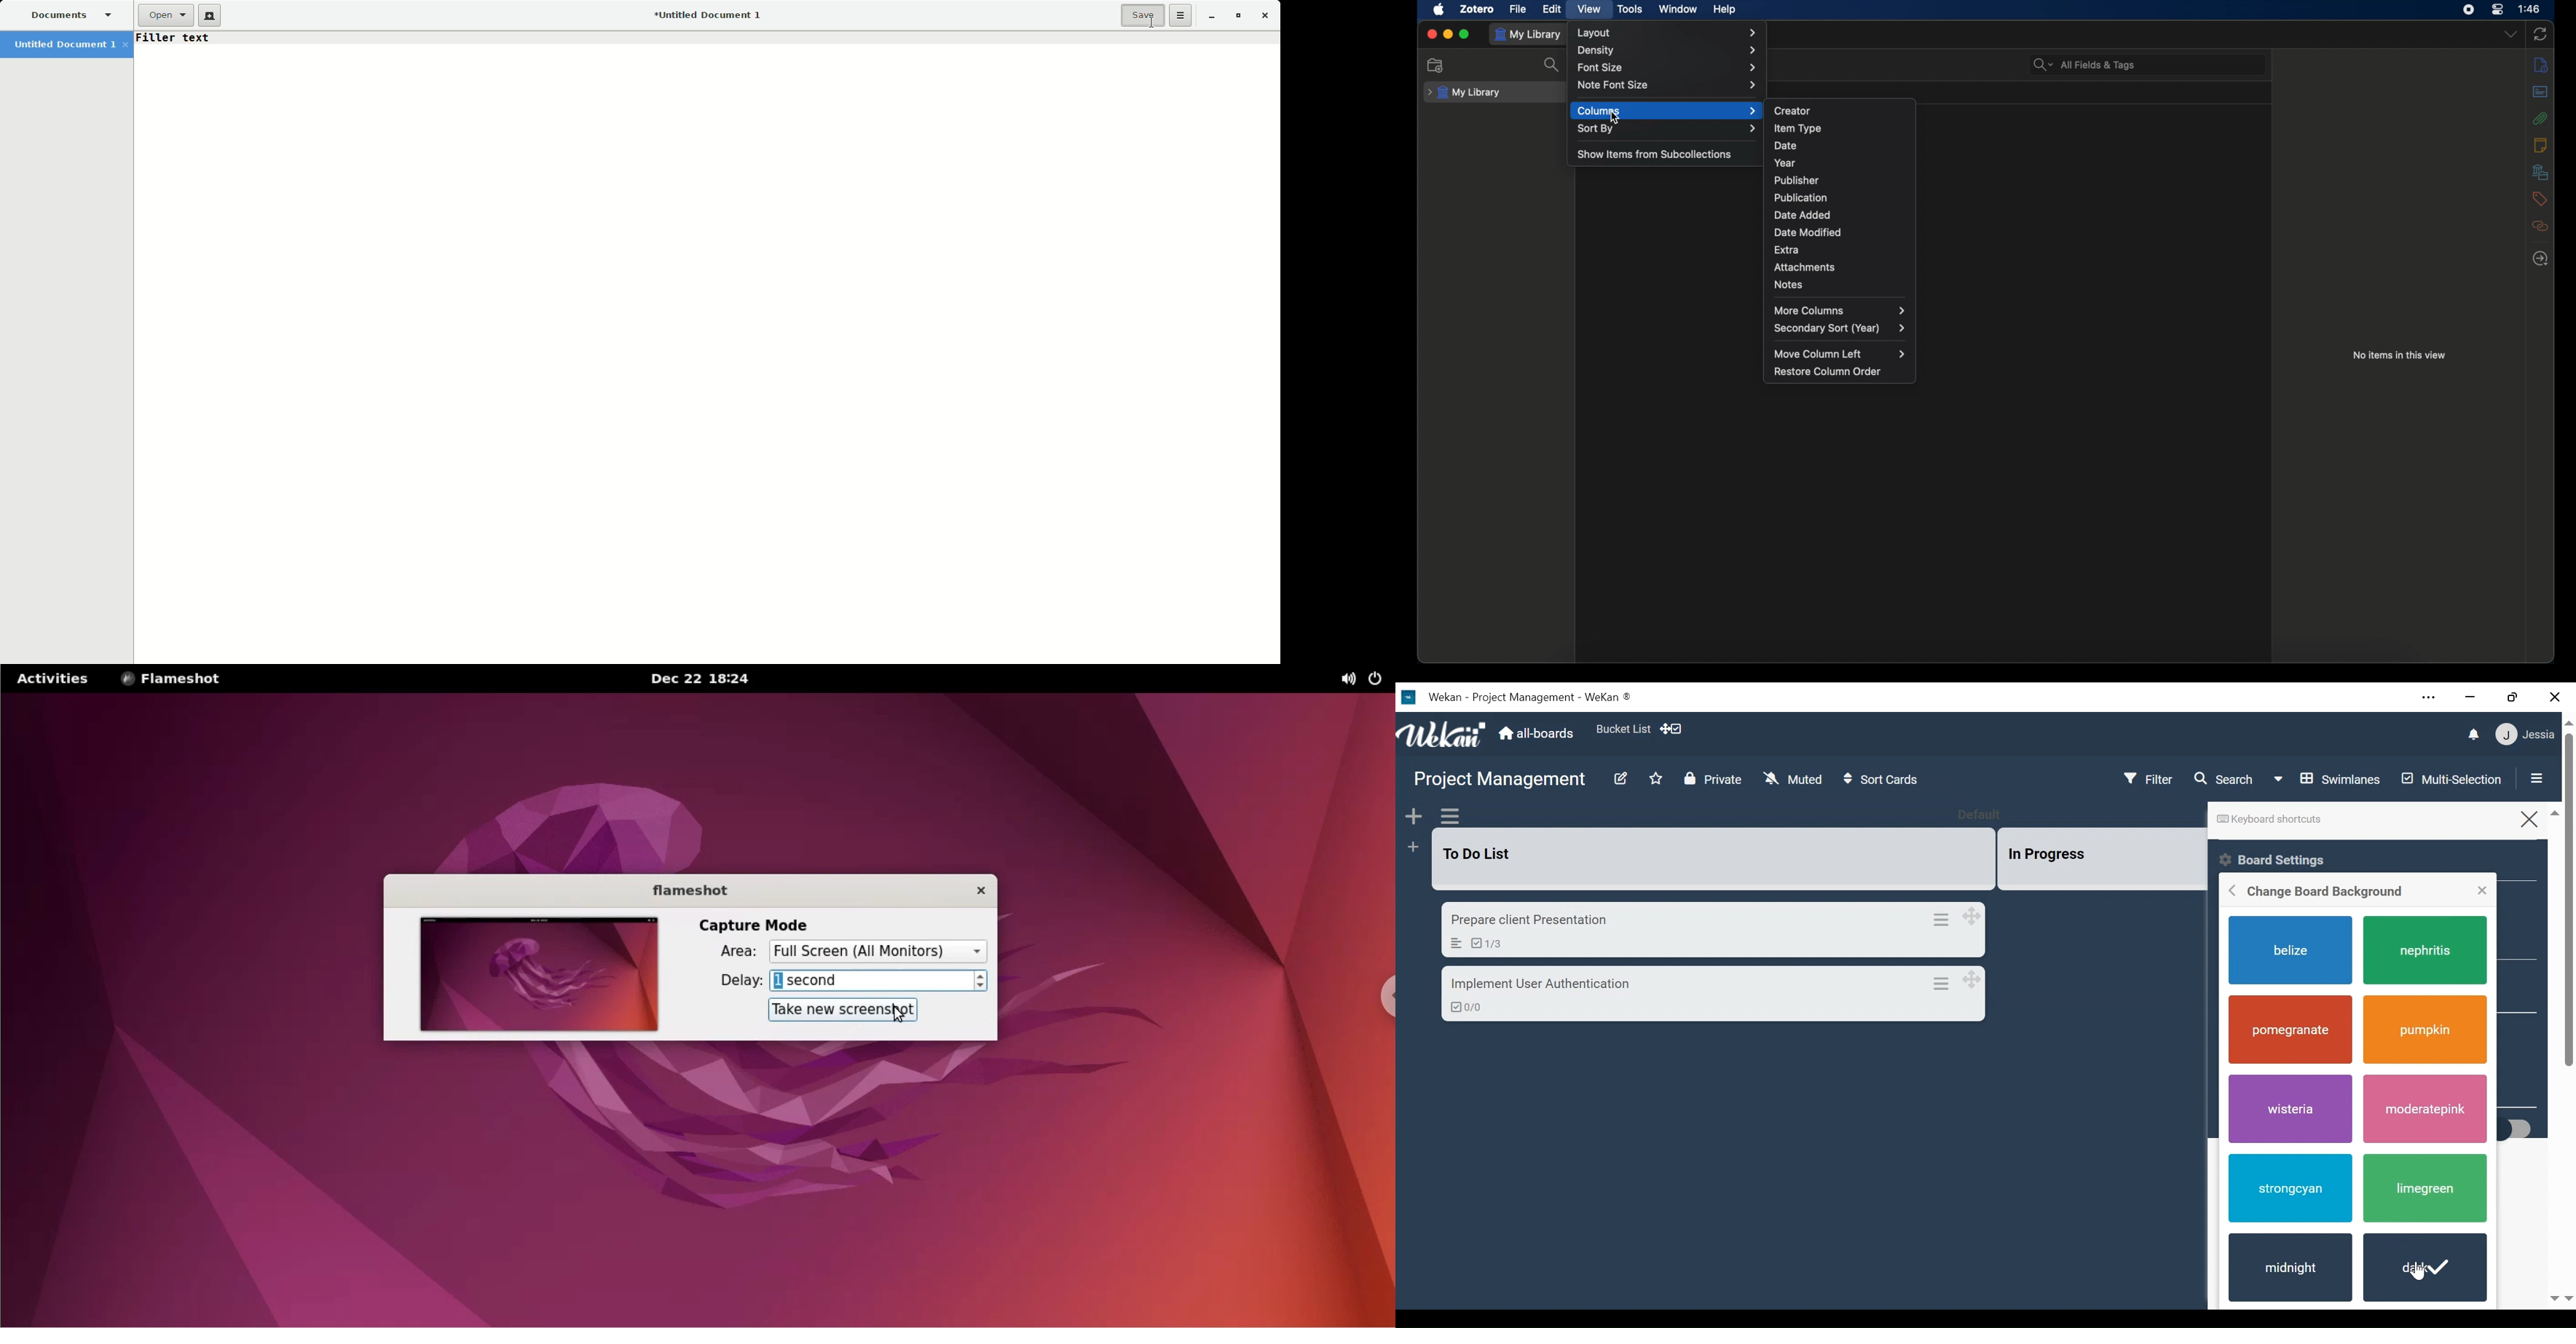 The height and width of the screenshot is (1344, 2576). Describe the element at coordinates (1793, 110) in the screenshot. I see `creator` at that location.